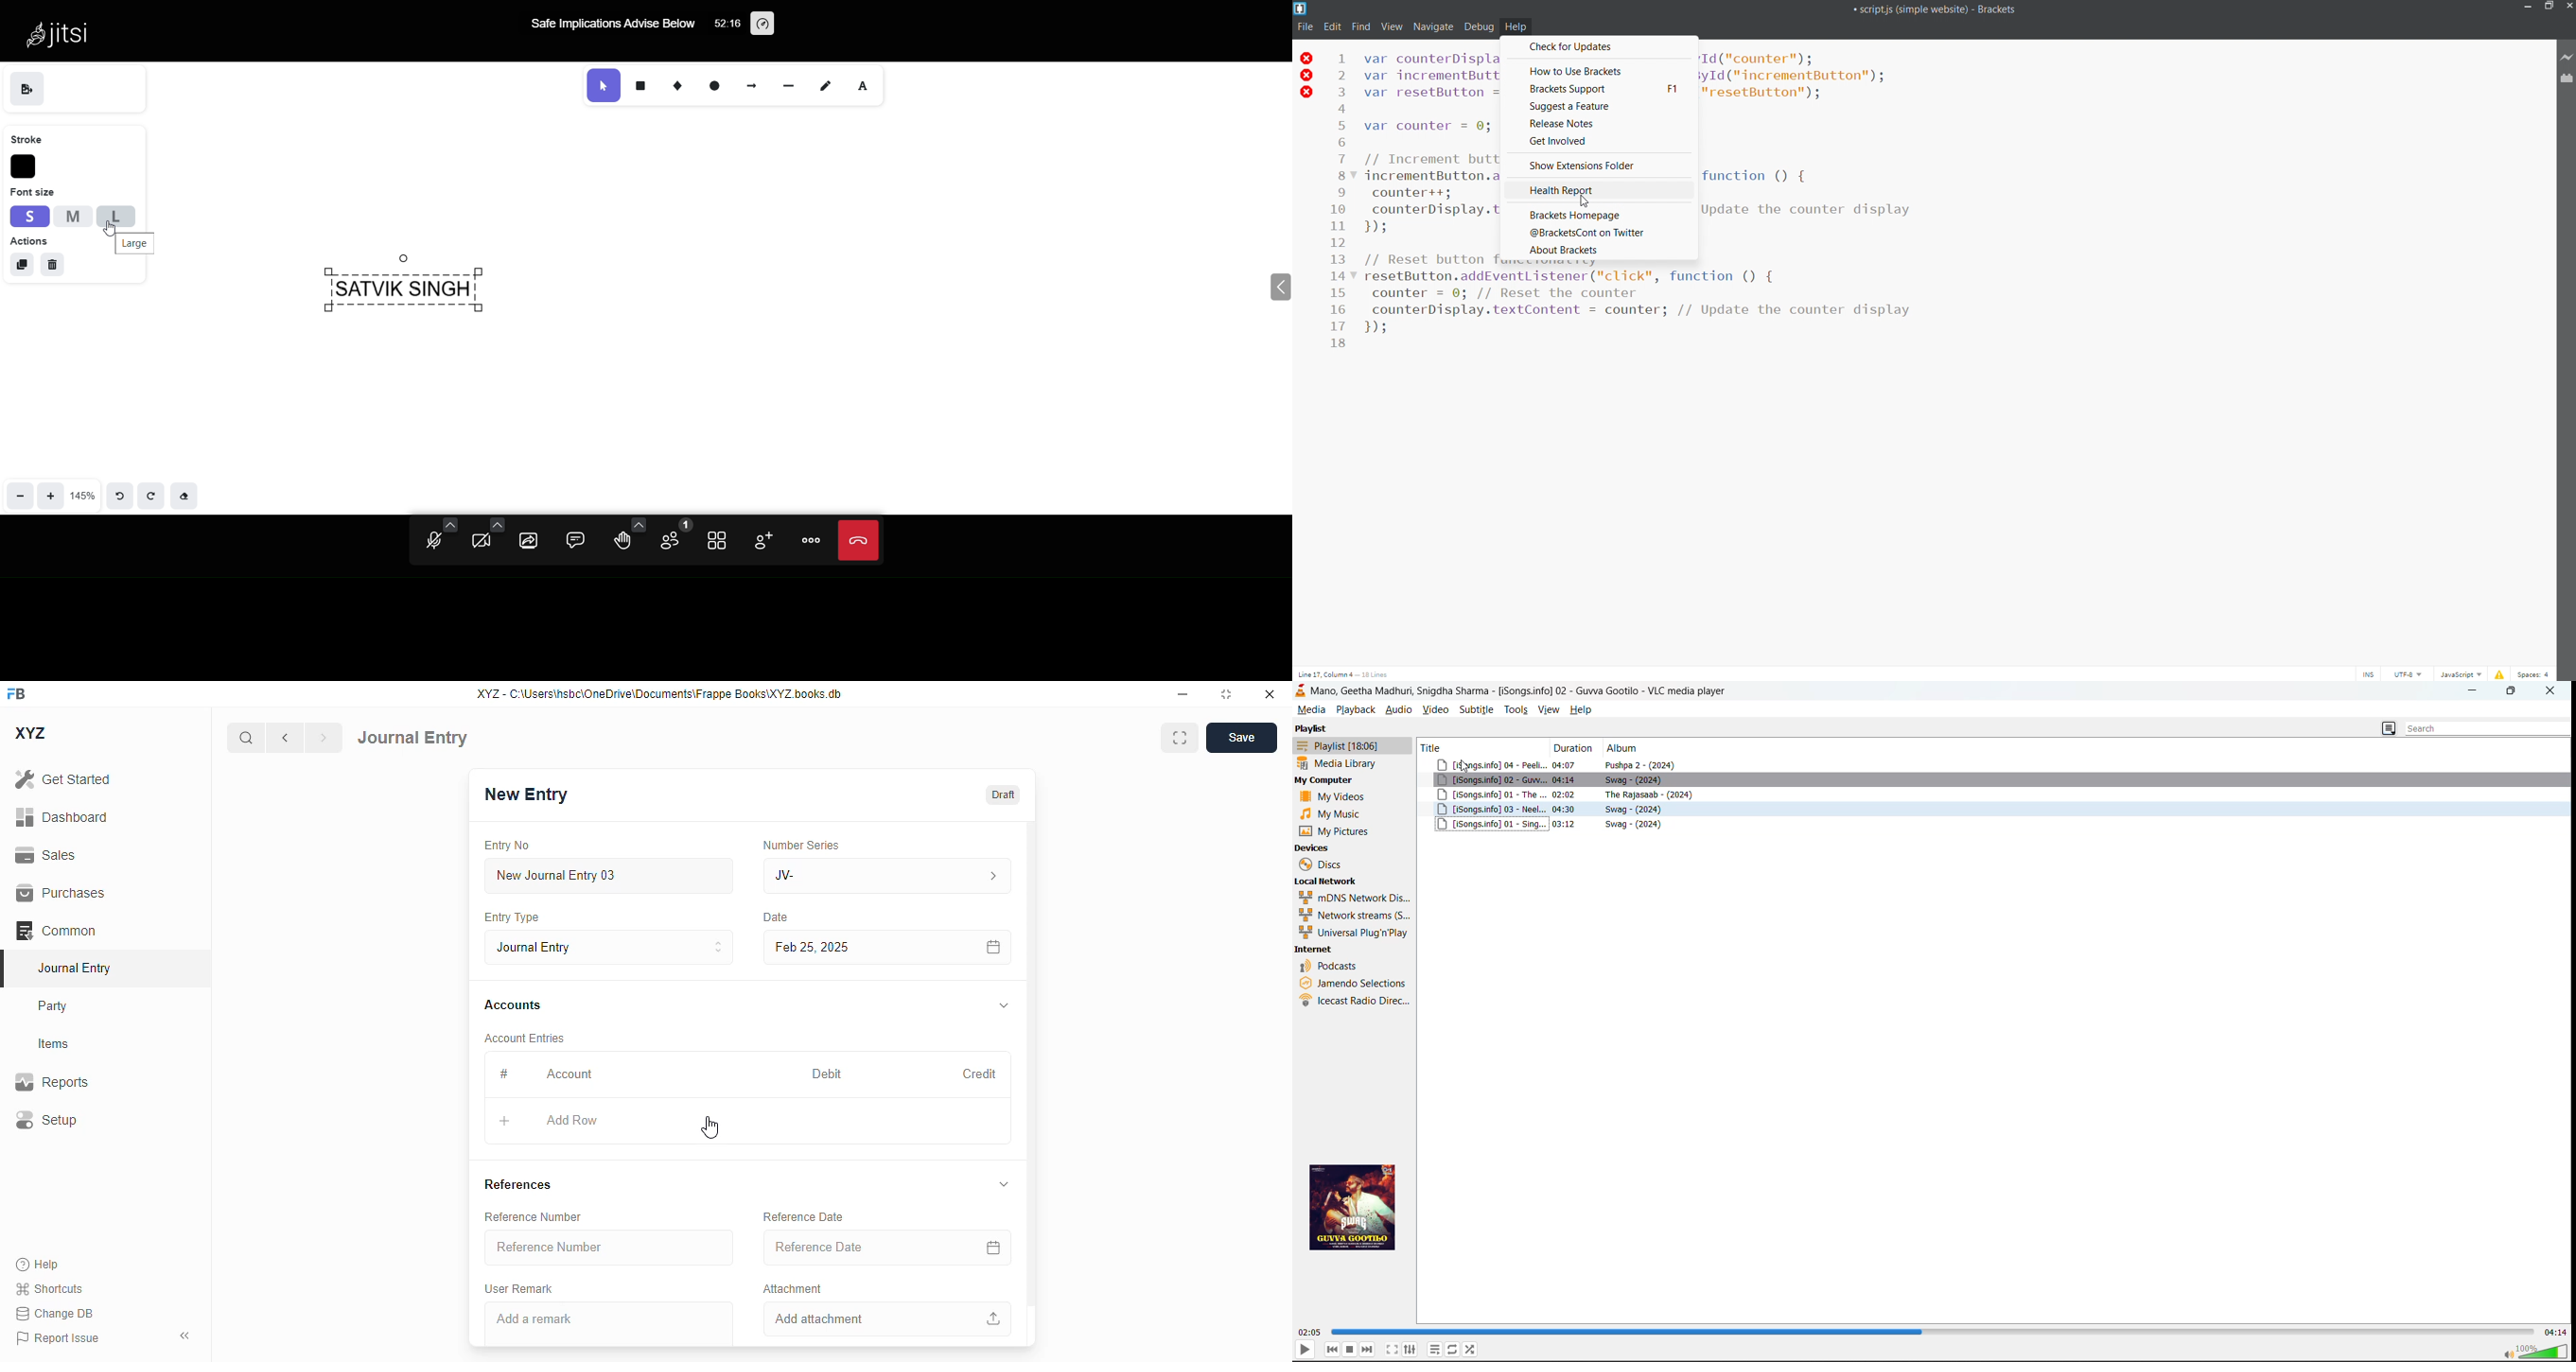  Describe the element at coordinates (1997, 765) in the screenshot. I see `song` at that location.